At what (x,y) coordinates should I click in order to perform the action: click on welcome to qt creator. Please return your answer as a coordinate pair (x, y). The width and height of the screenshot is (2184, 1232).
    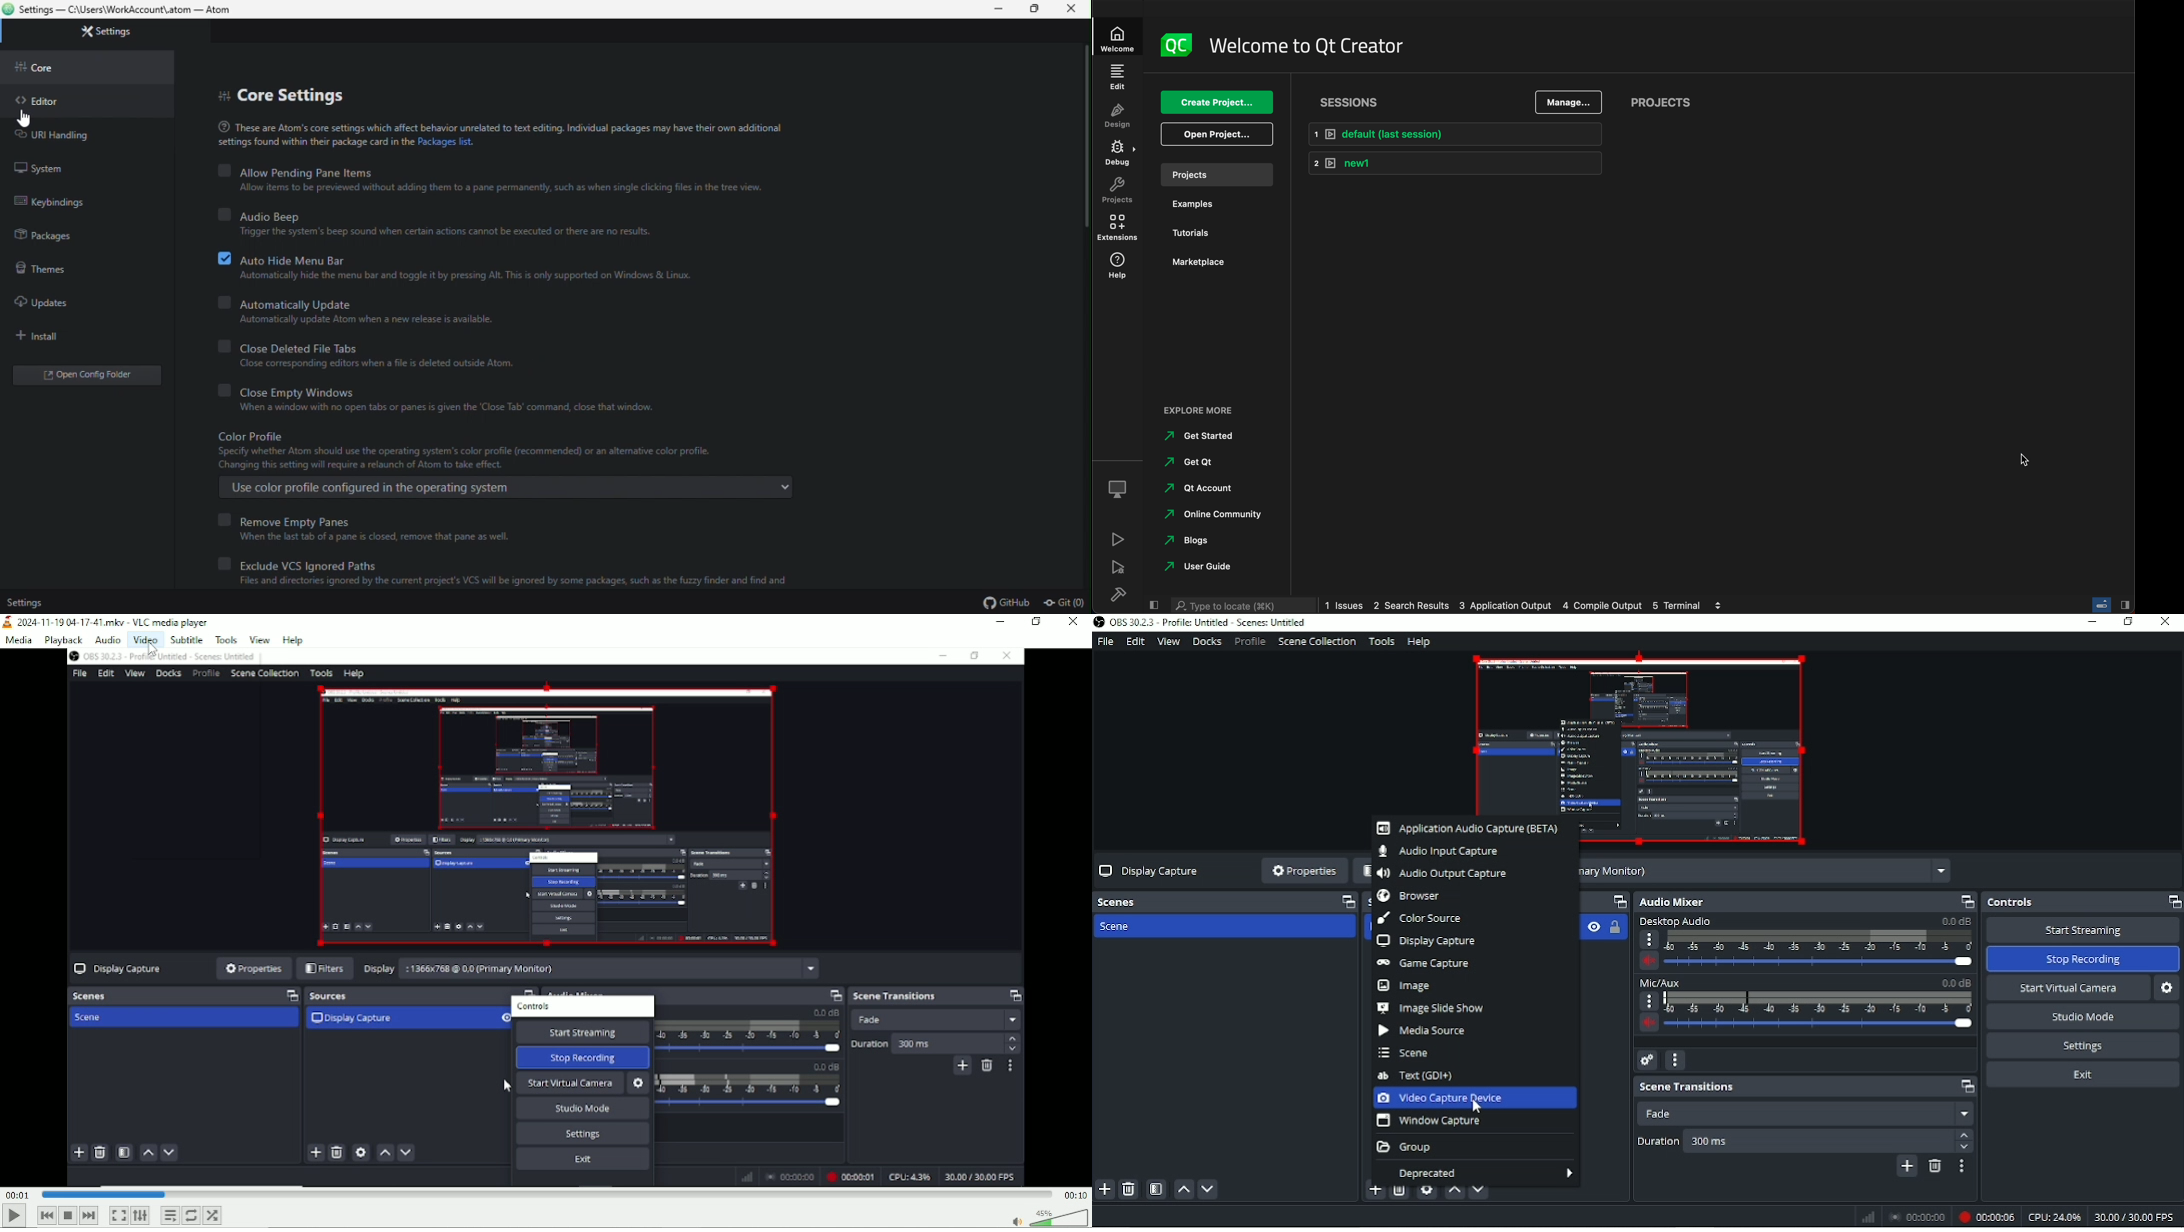
    Looking at the image, I should click on (1304, 44).